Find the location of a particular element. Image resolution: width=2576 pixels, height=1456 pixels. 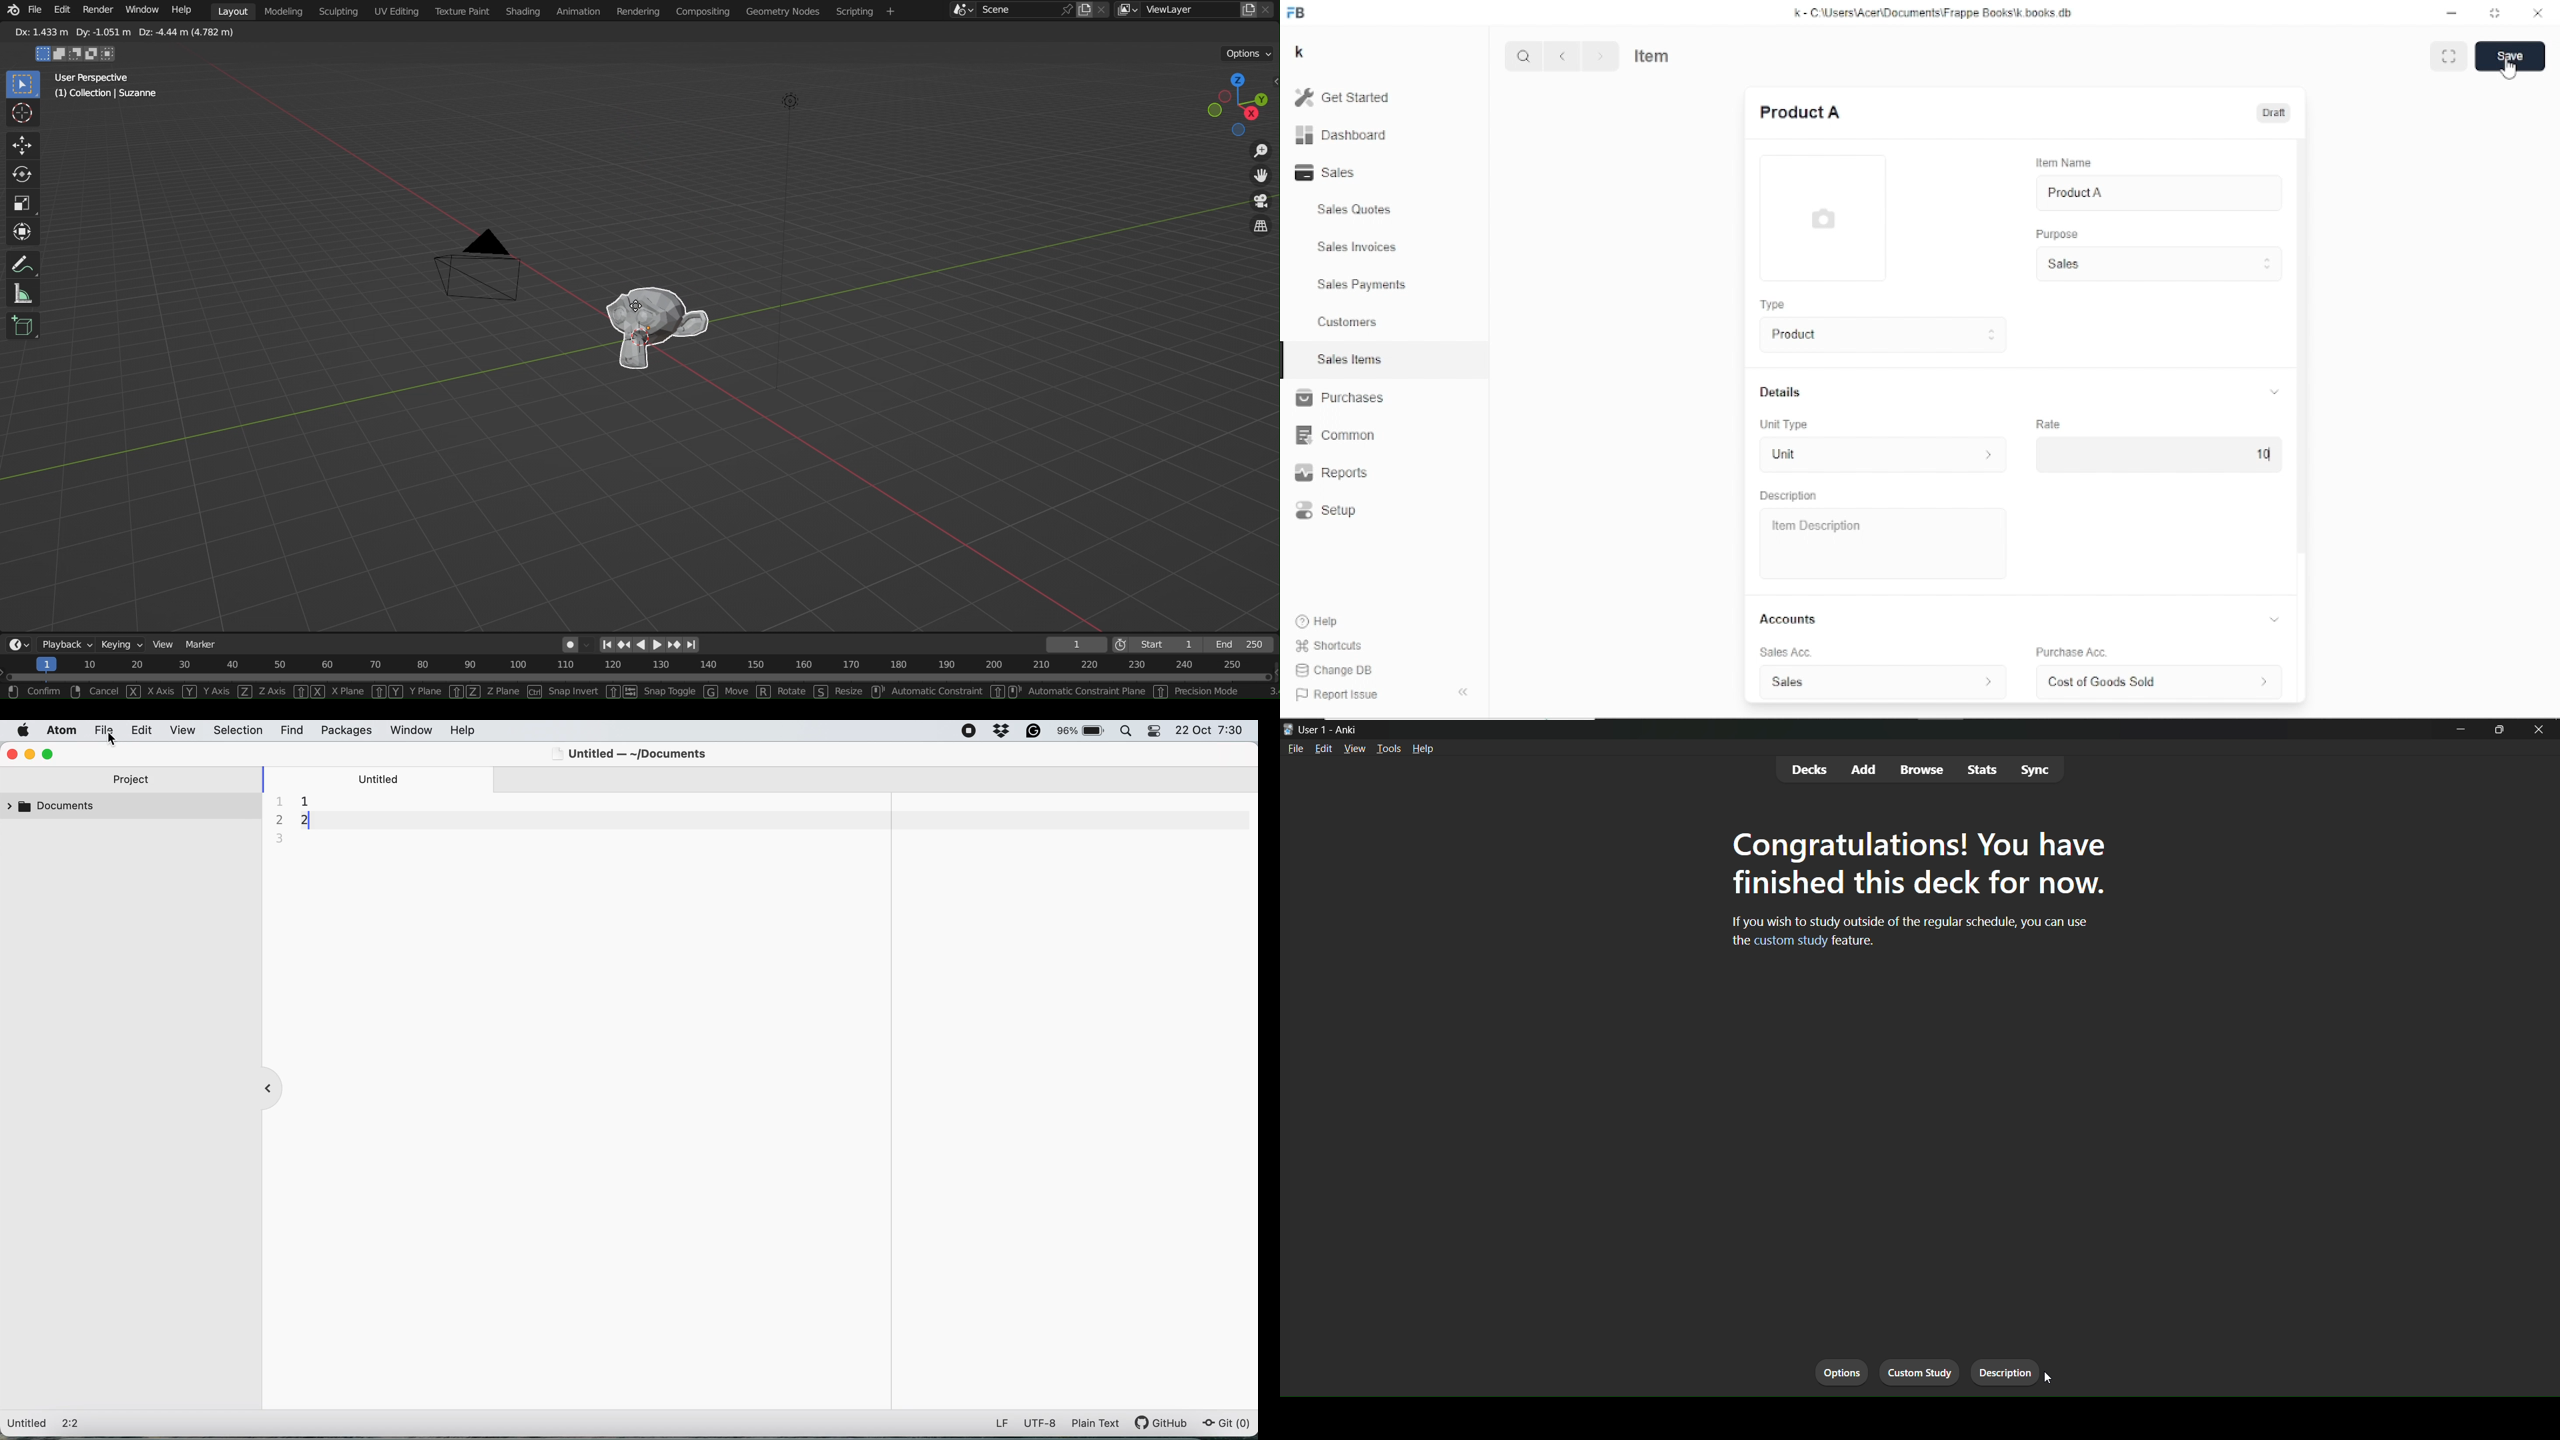

Cursor is located at coordinates (2509, 67).